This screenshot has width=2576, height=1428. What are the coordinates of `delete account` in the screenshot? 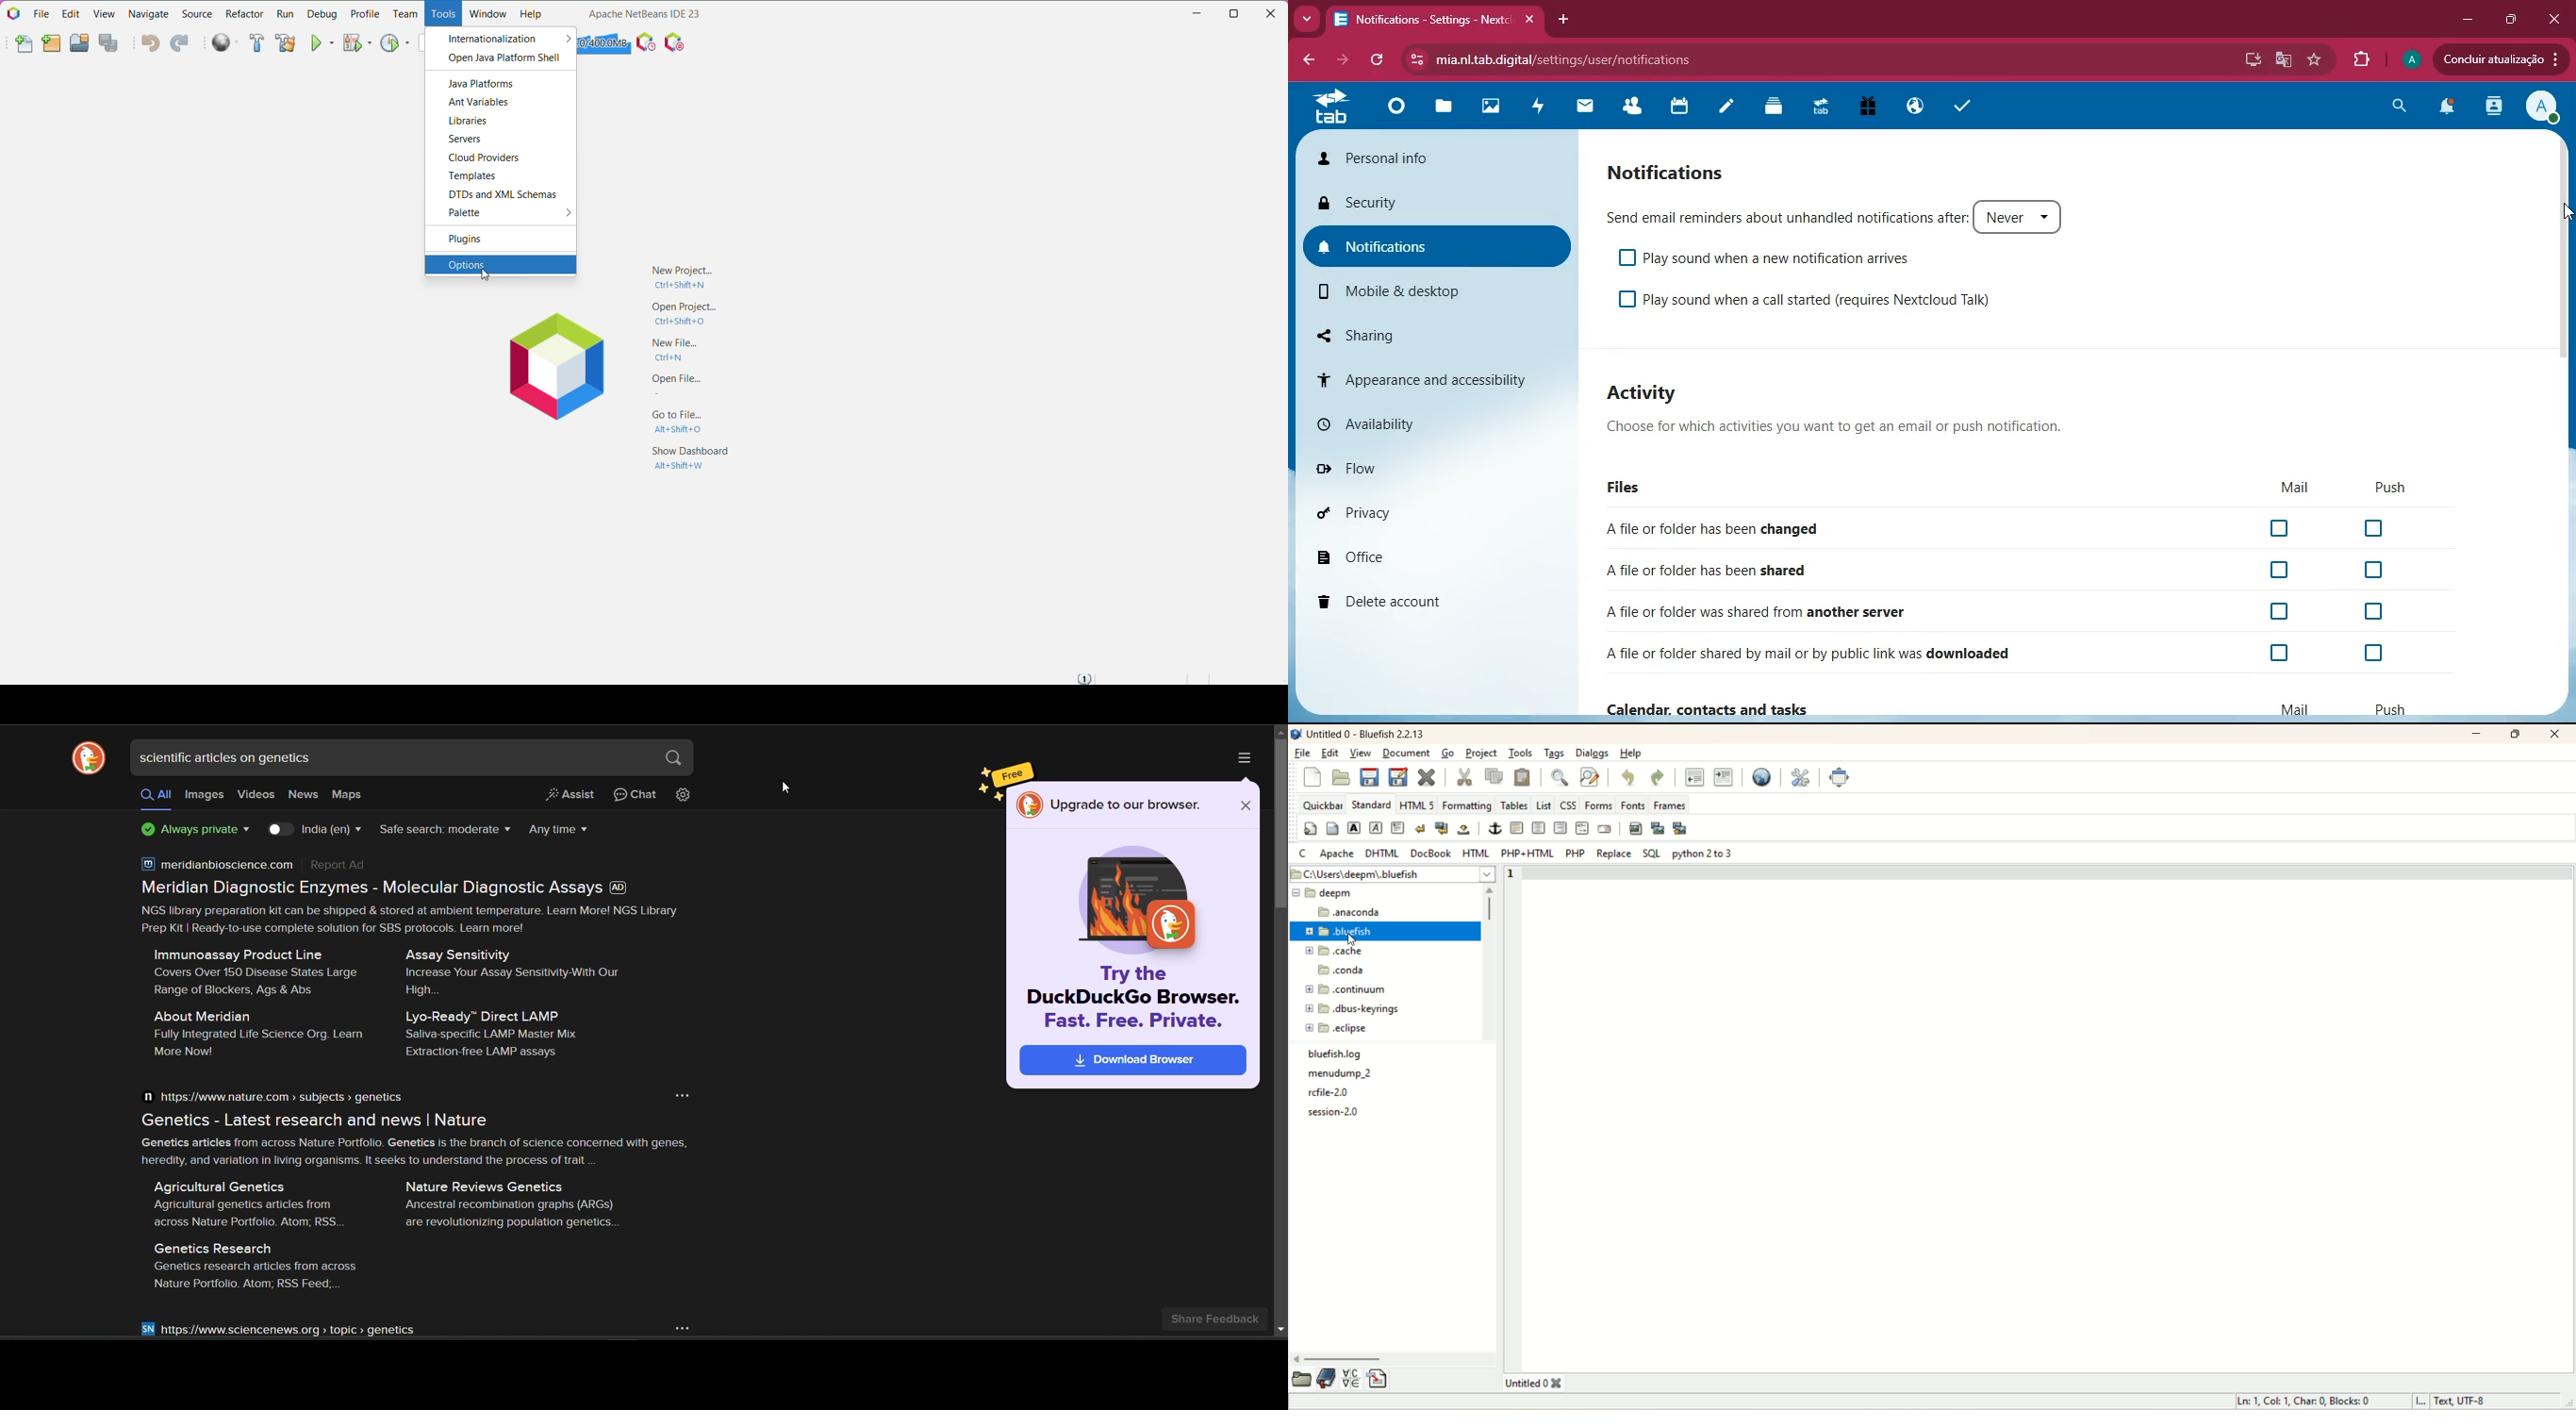 It's located at (1423, 602).